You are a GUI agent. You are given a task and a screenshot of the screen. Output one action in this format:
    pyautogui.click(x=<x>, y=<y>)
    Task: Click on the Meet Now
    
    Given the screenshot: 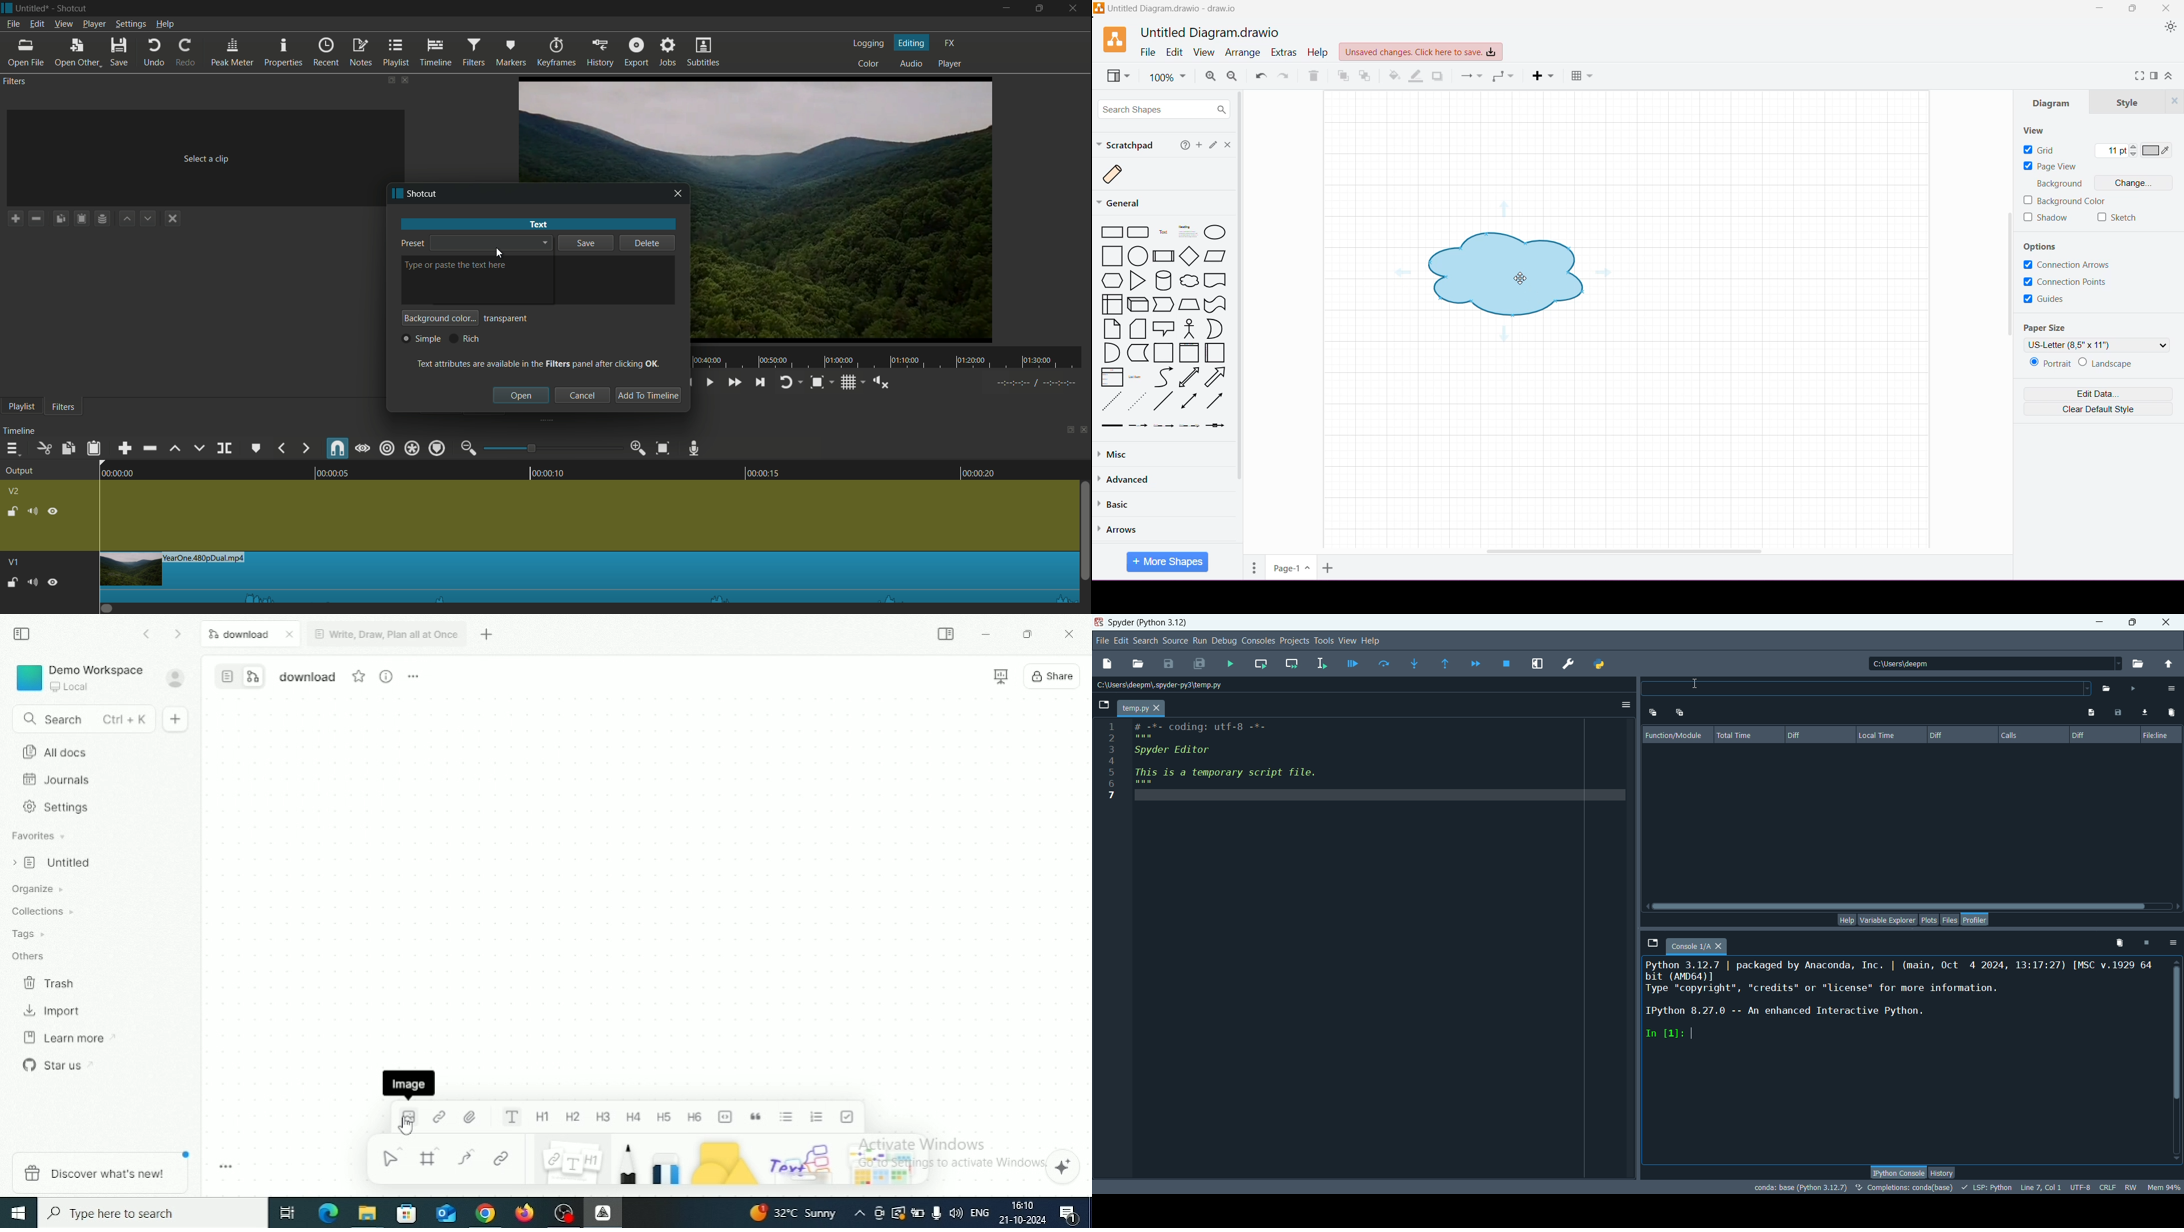 What is the action you would take?
    pyautogui.click(x=879, y=1213)
    